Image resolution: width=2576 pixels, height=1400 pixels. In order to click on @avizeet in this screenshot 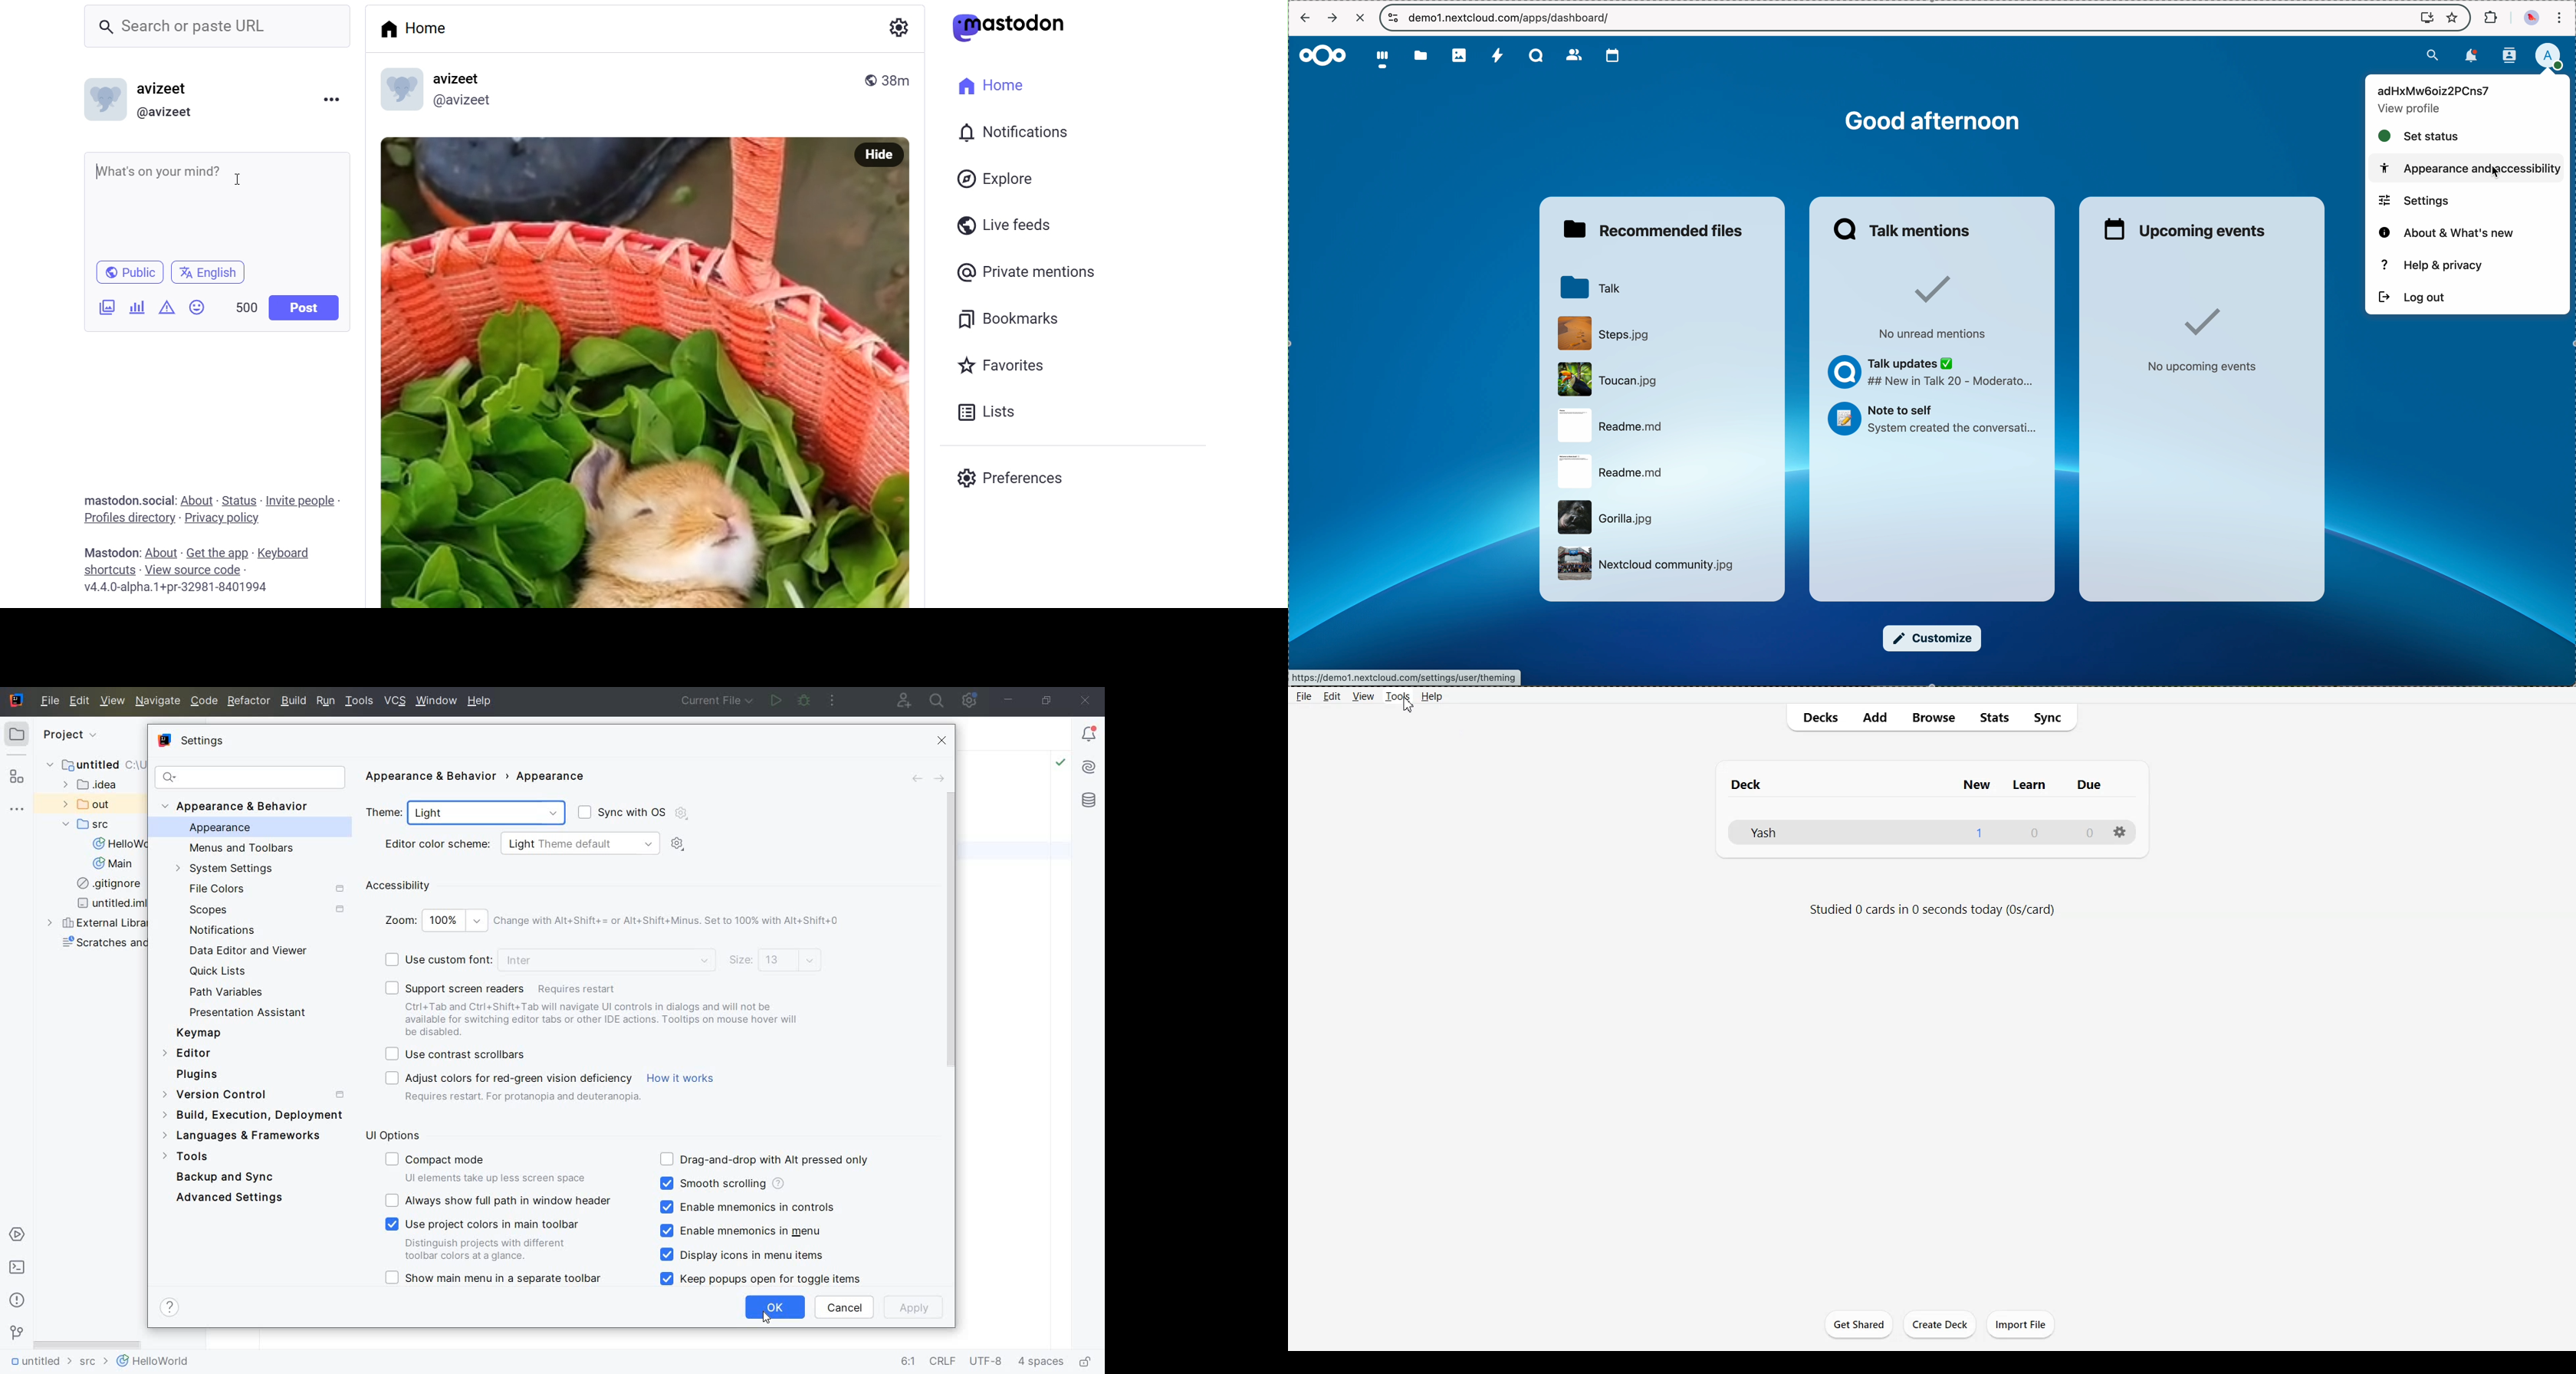, I will do `click(468, 101)`.